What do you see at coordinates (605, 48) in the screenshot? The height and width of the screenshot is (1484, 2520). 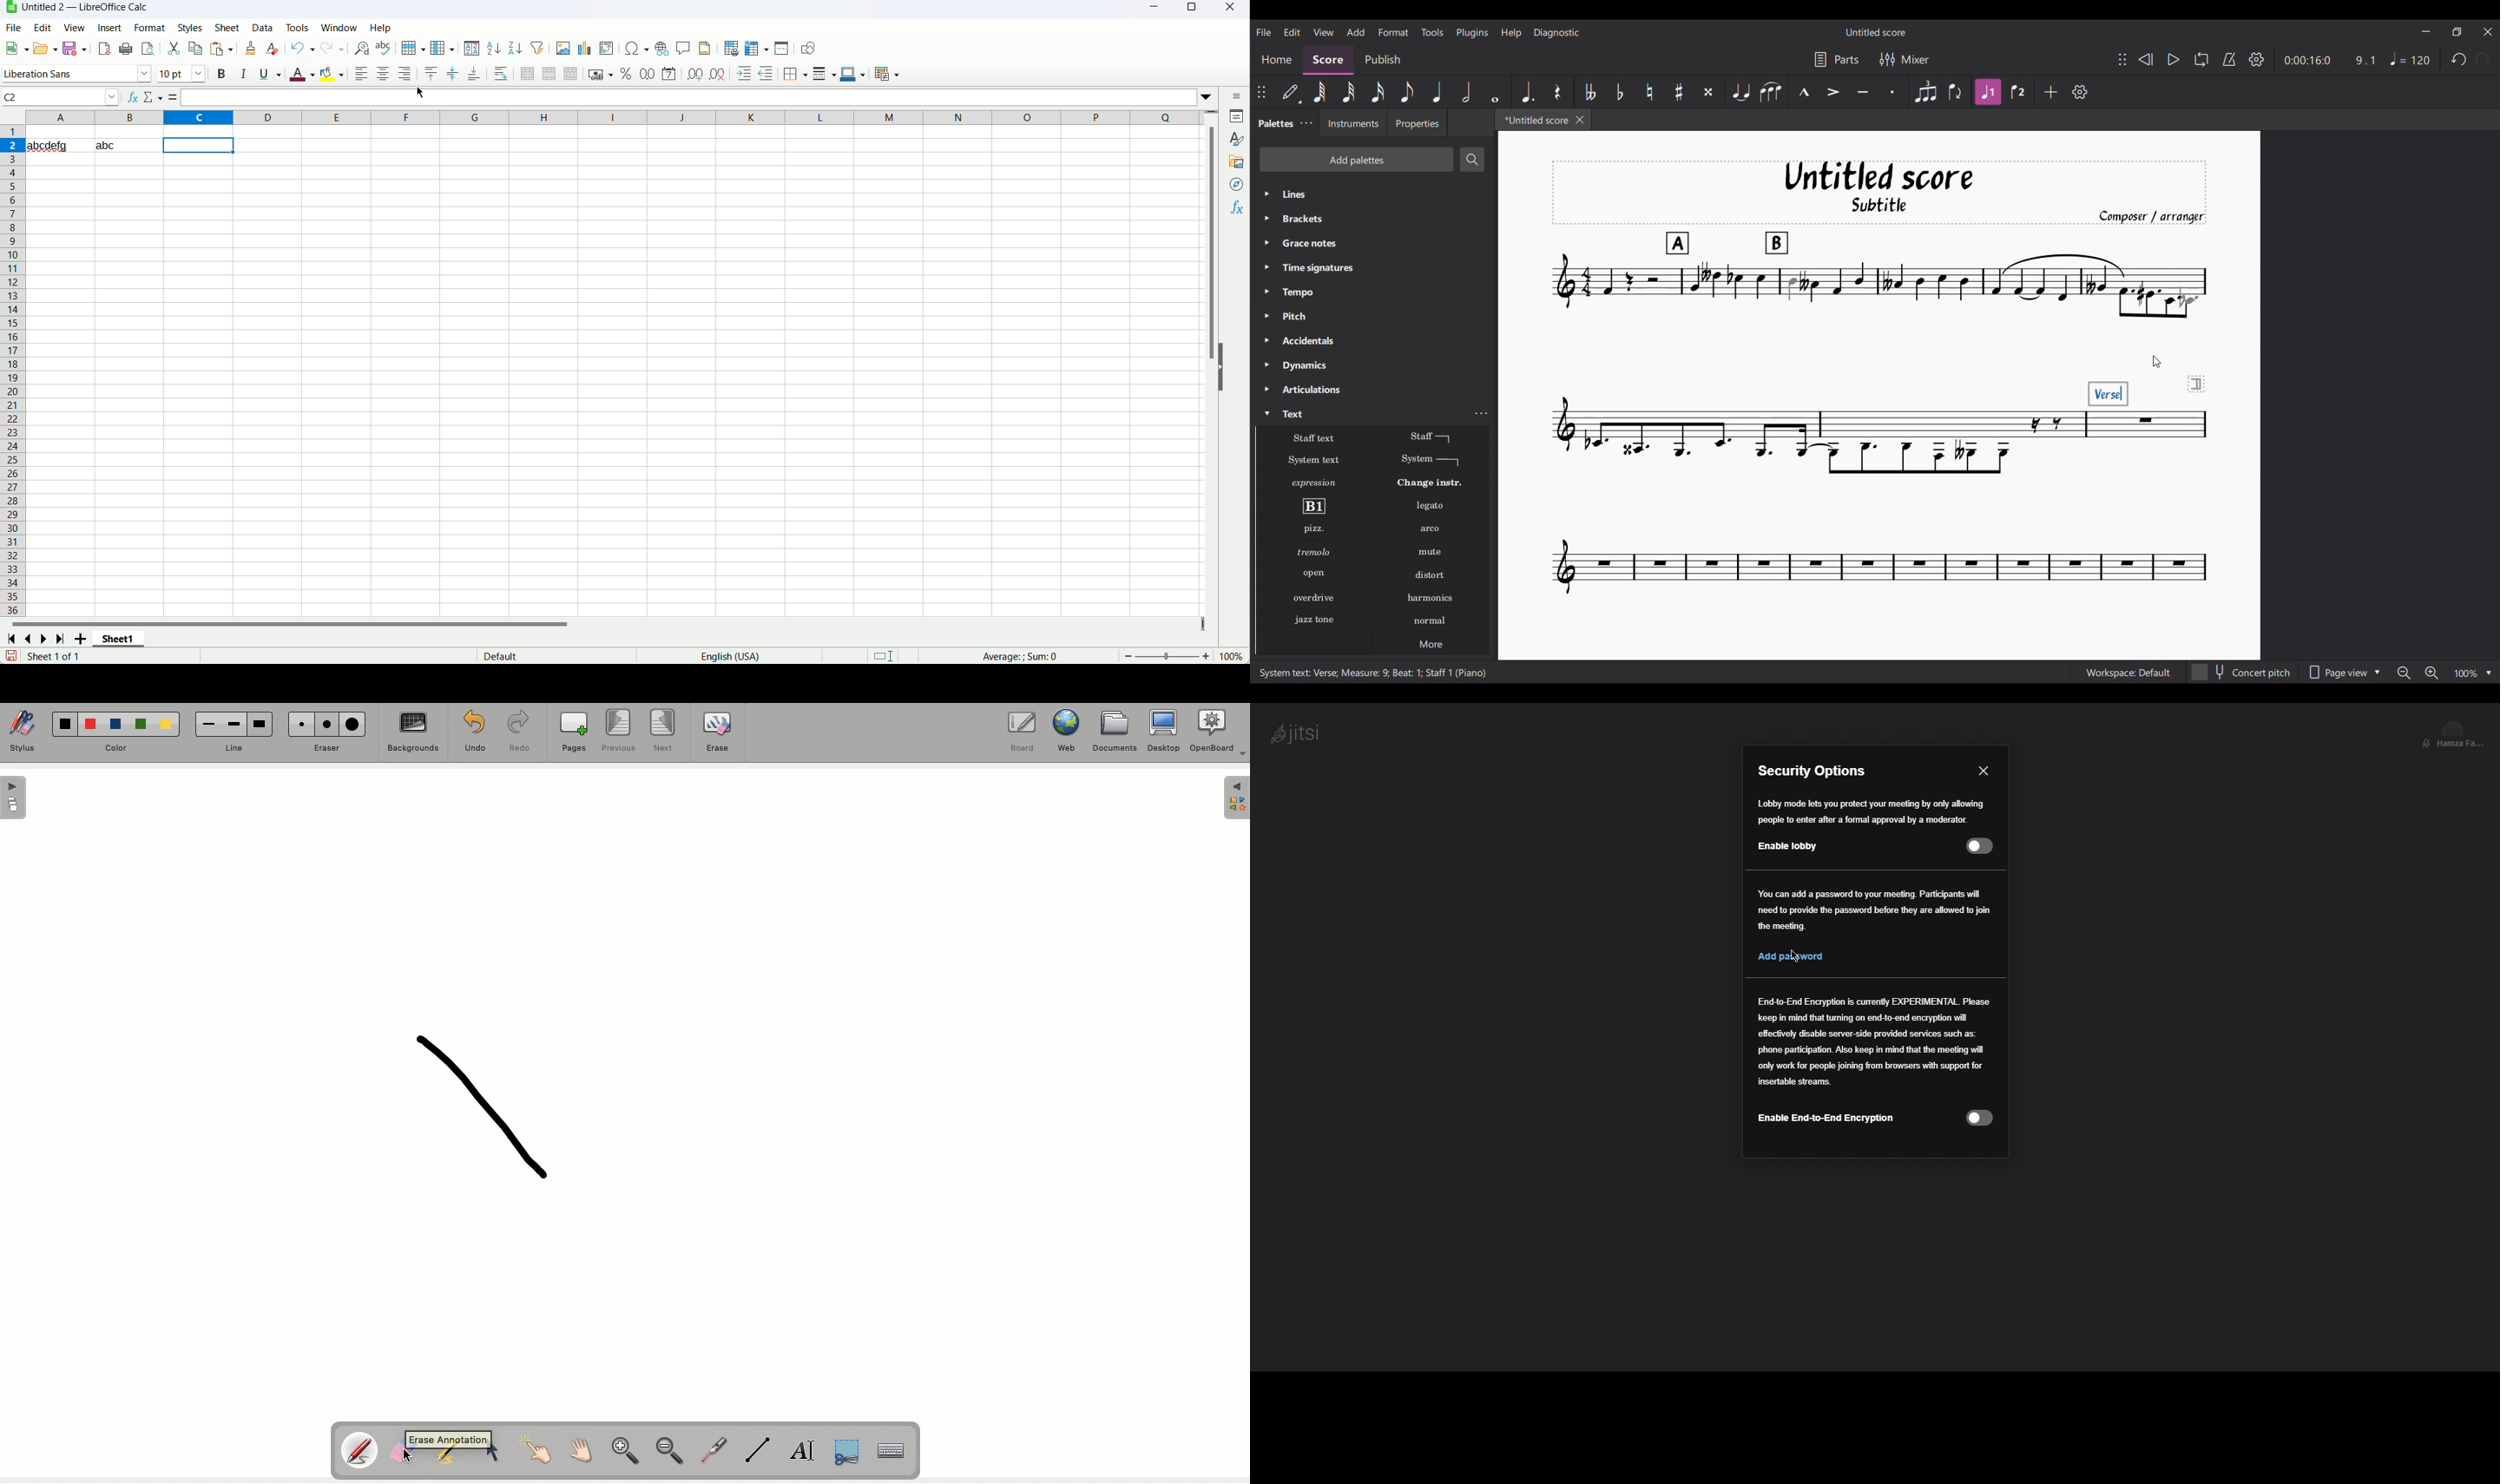 I see `insert pivot table` at bounding box center [605, 48].